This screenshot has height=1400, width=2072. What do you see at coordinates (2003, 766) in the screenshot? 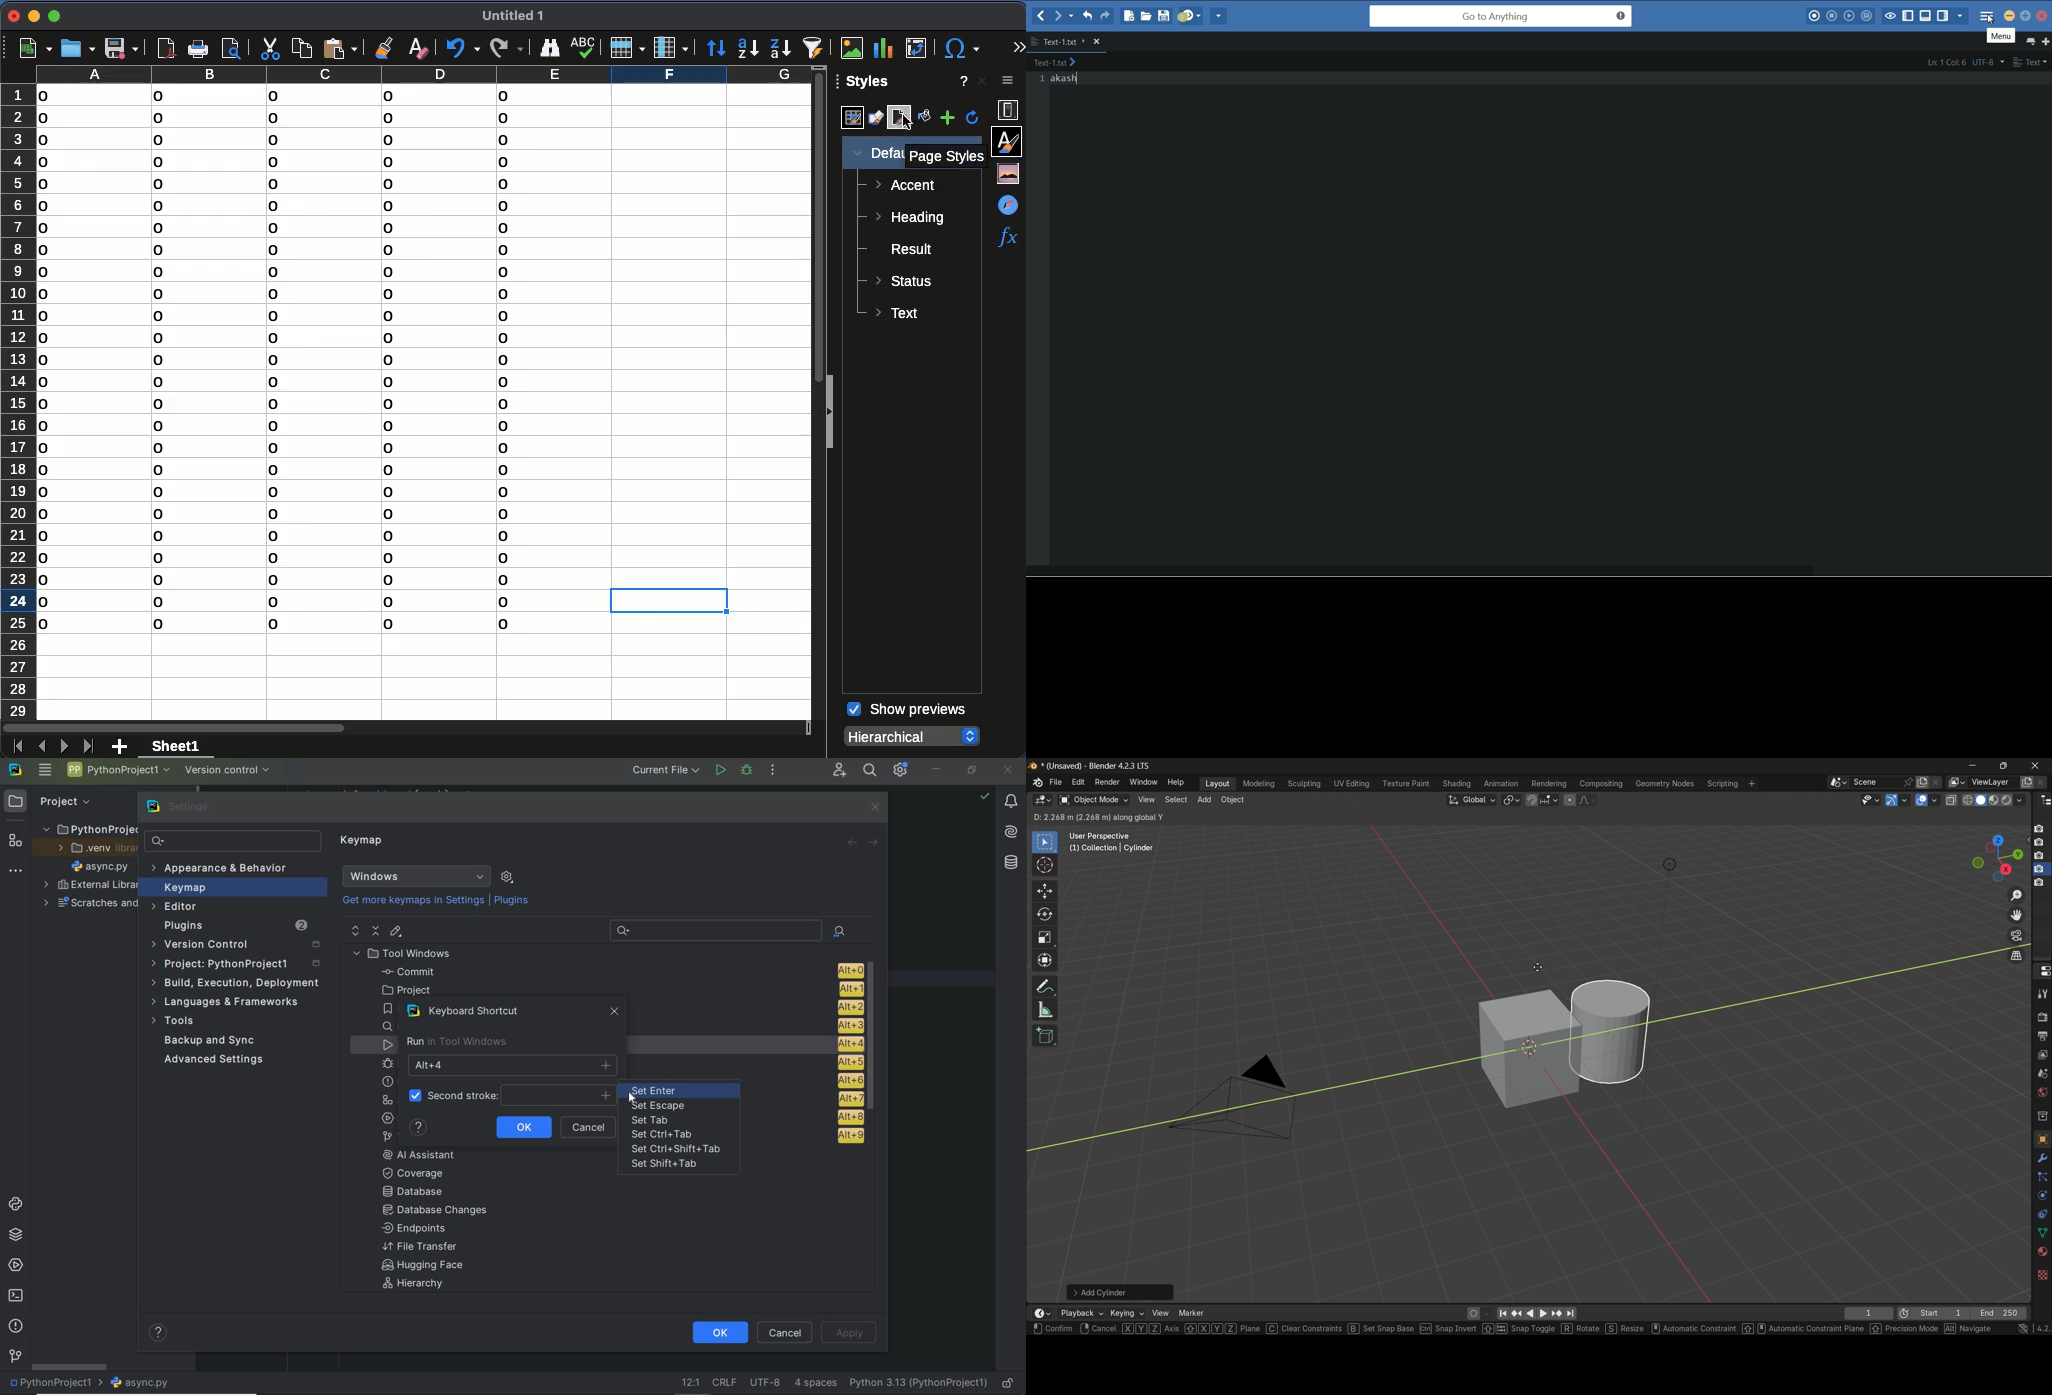
I see `maximize or restore` at bounding box center [2003, 766].